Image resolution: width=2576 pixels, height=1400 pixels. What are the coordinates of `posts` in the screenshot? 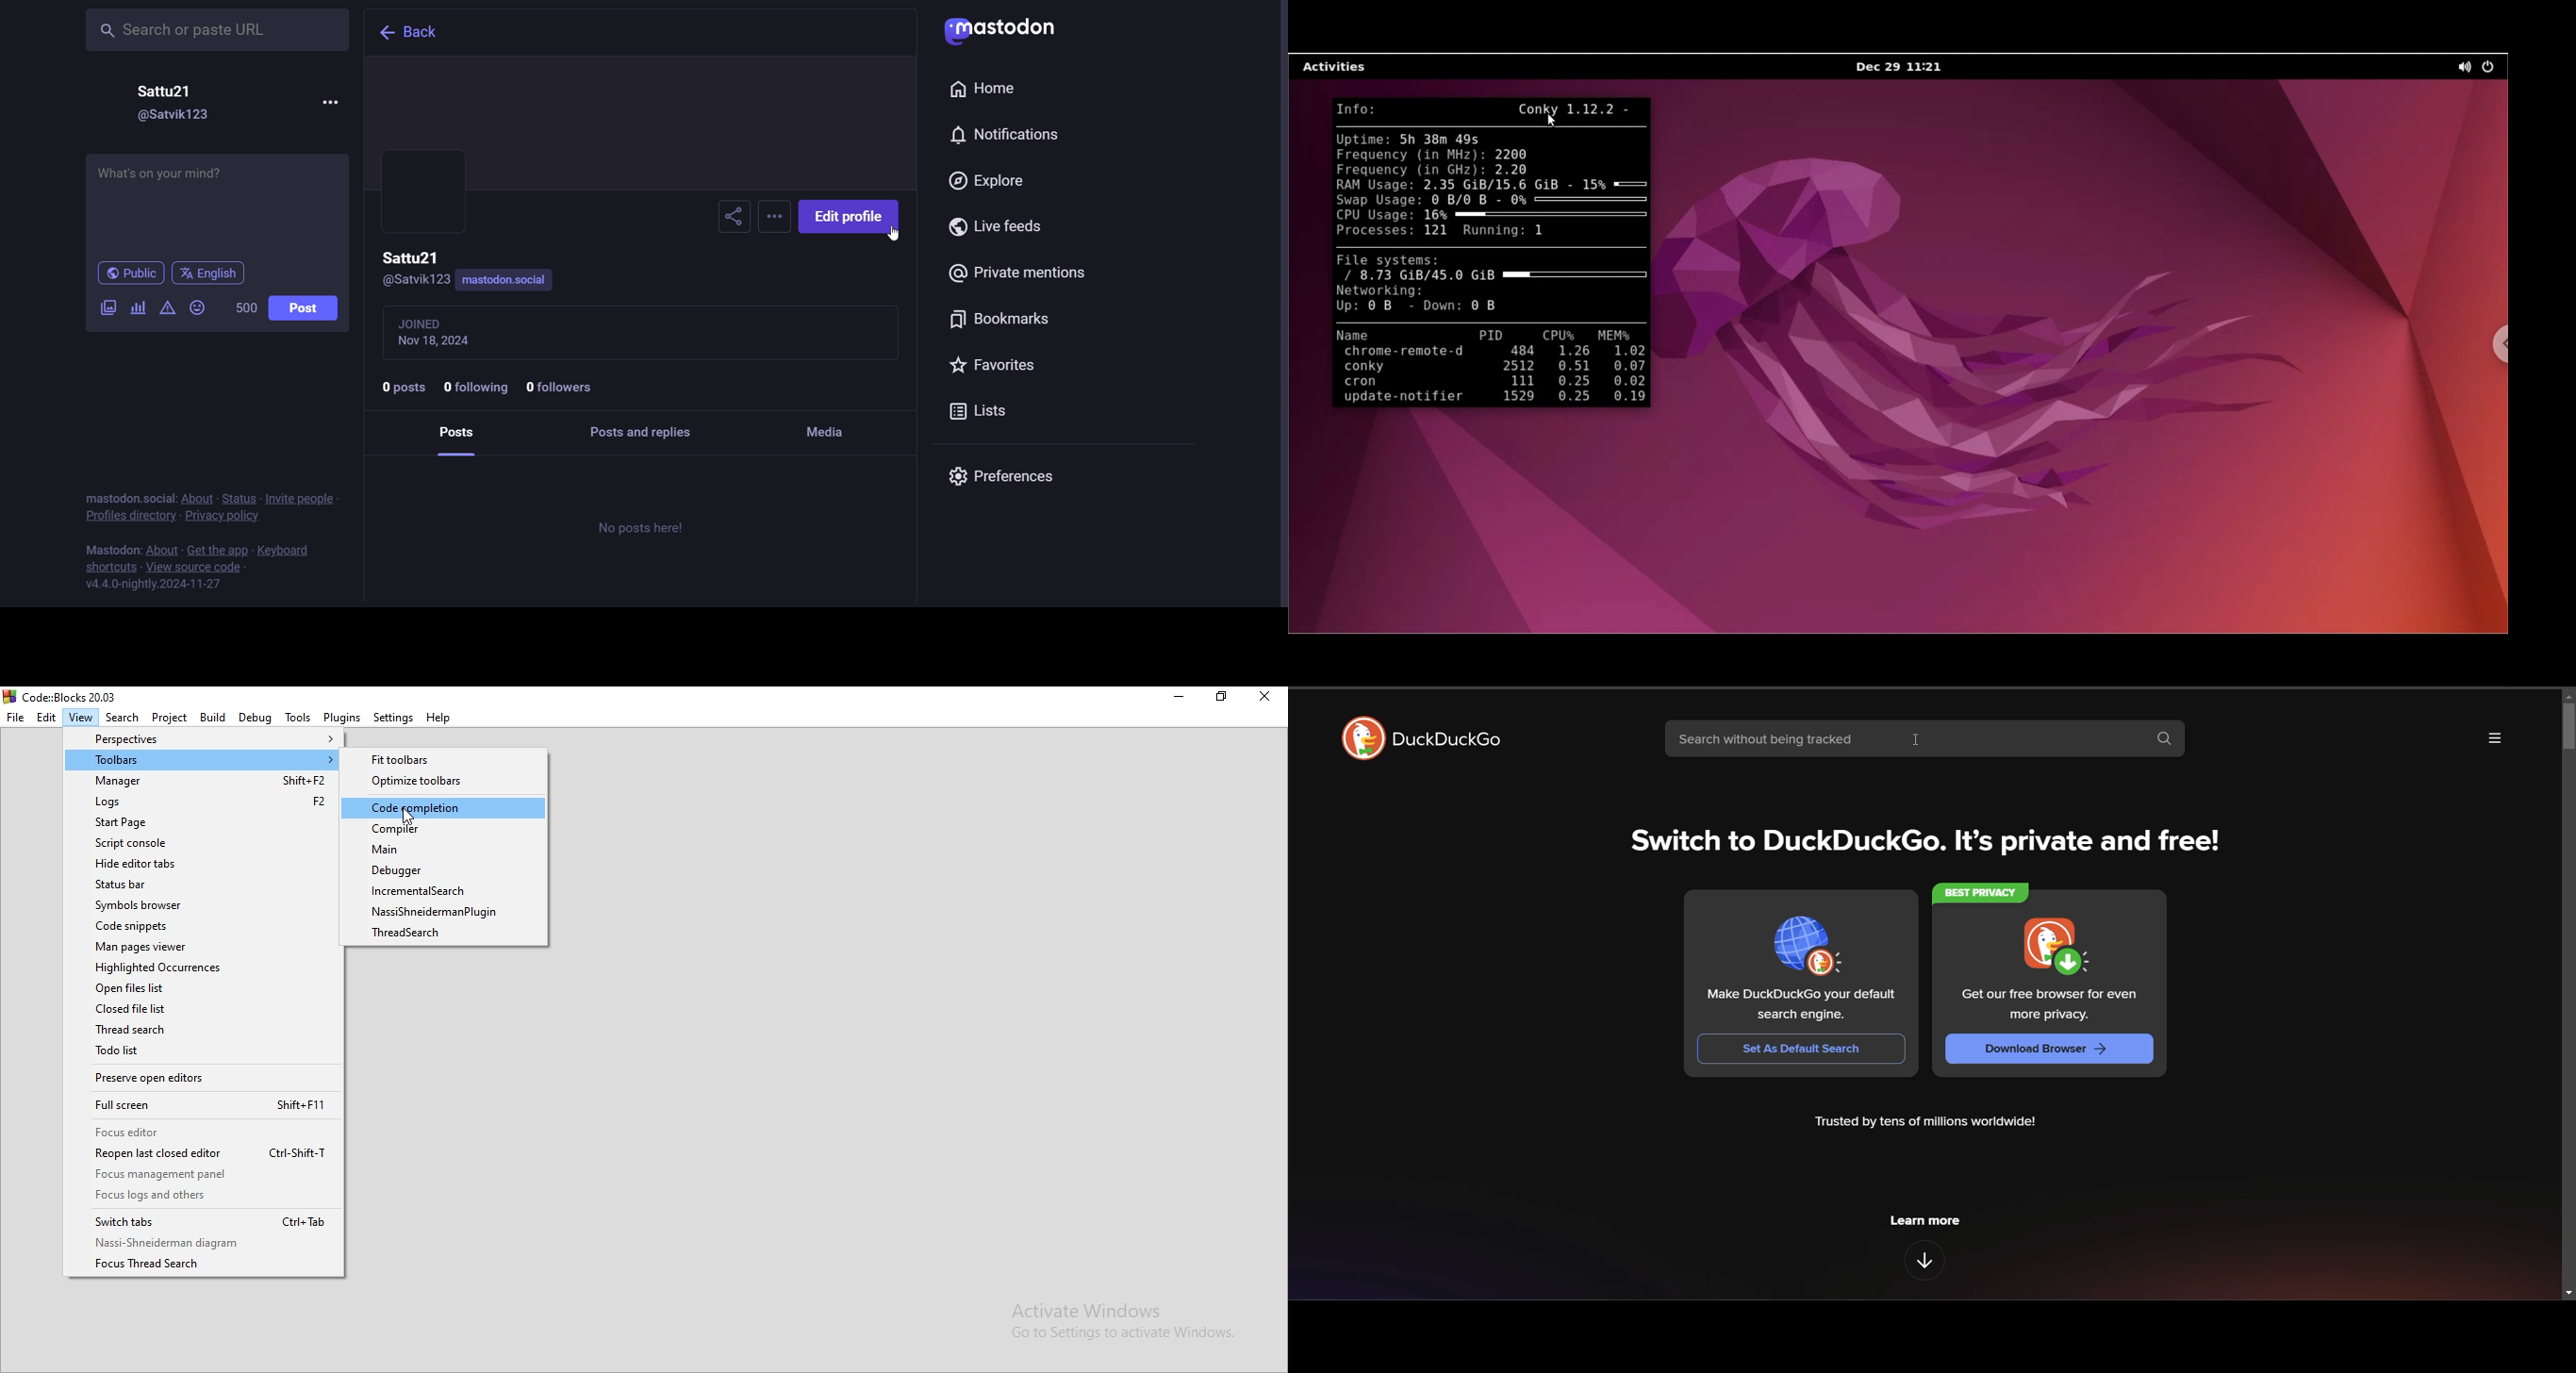 It's located at (455, 430).